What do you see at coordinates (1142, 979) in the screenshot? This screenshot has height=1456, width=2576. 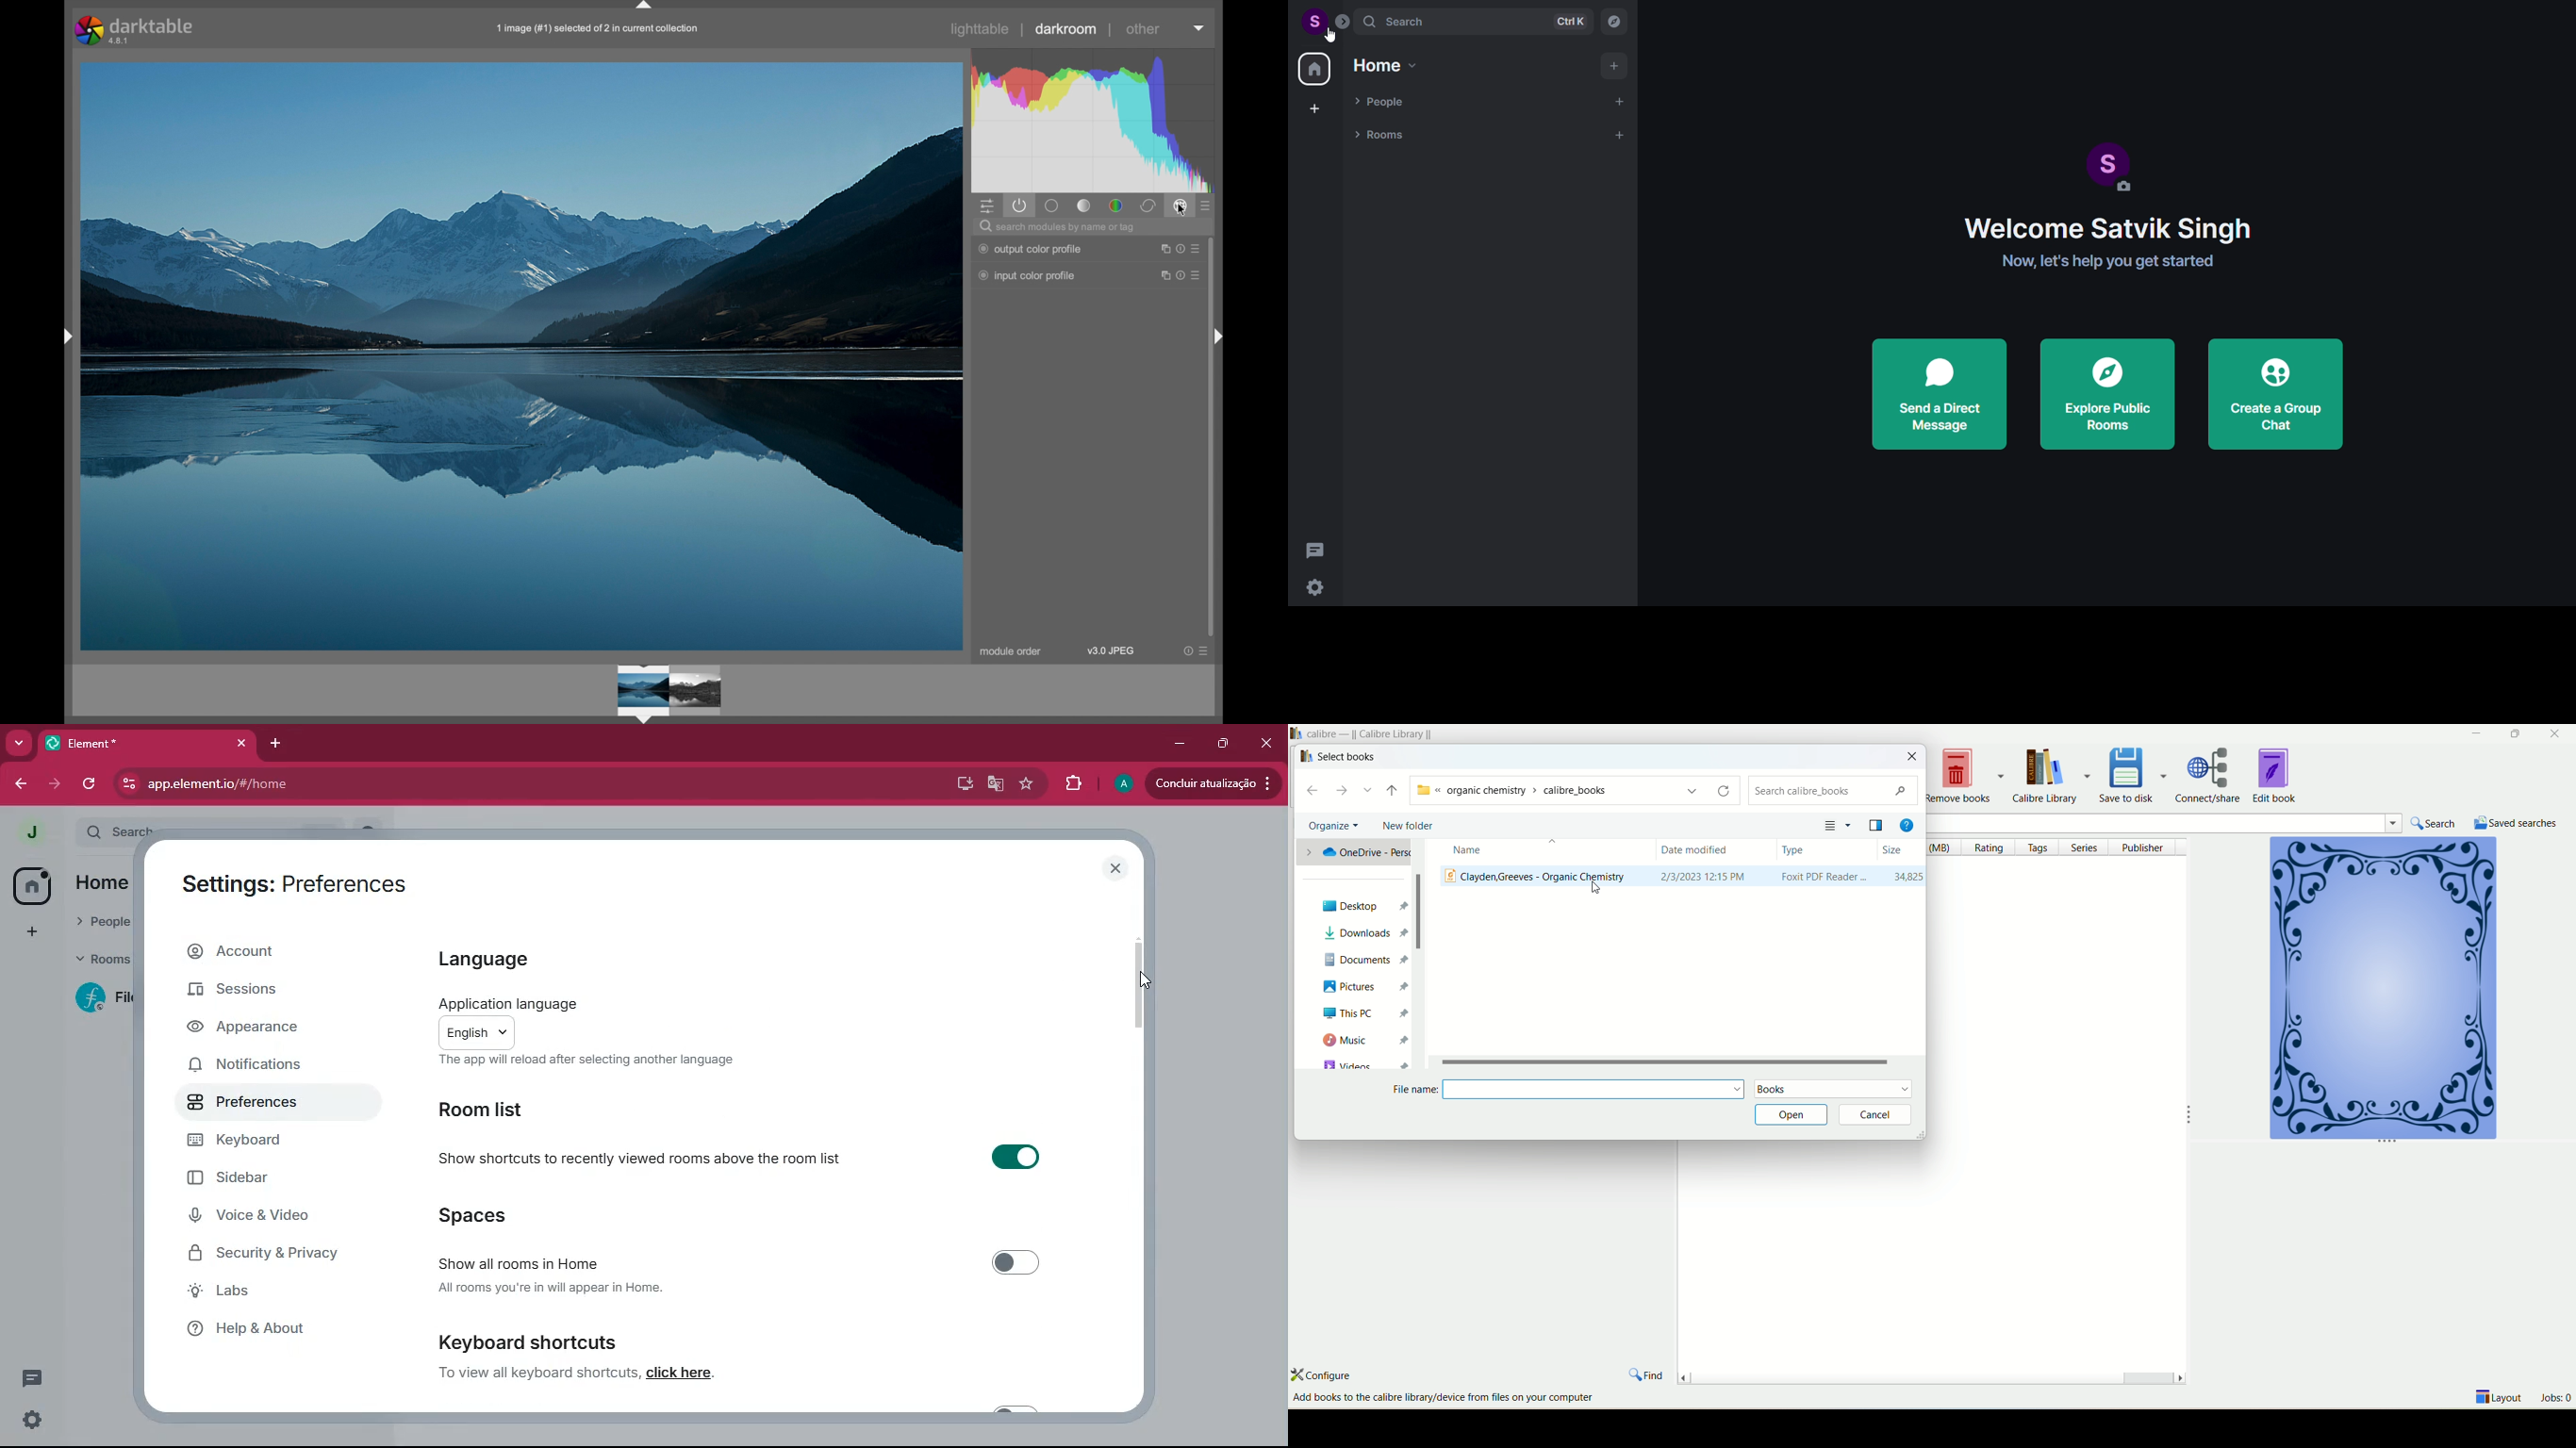 I see `cursor on vertical scrollbar` at bounding box center [1142, 979].